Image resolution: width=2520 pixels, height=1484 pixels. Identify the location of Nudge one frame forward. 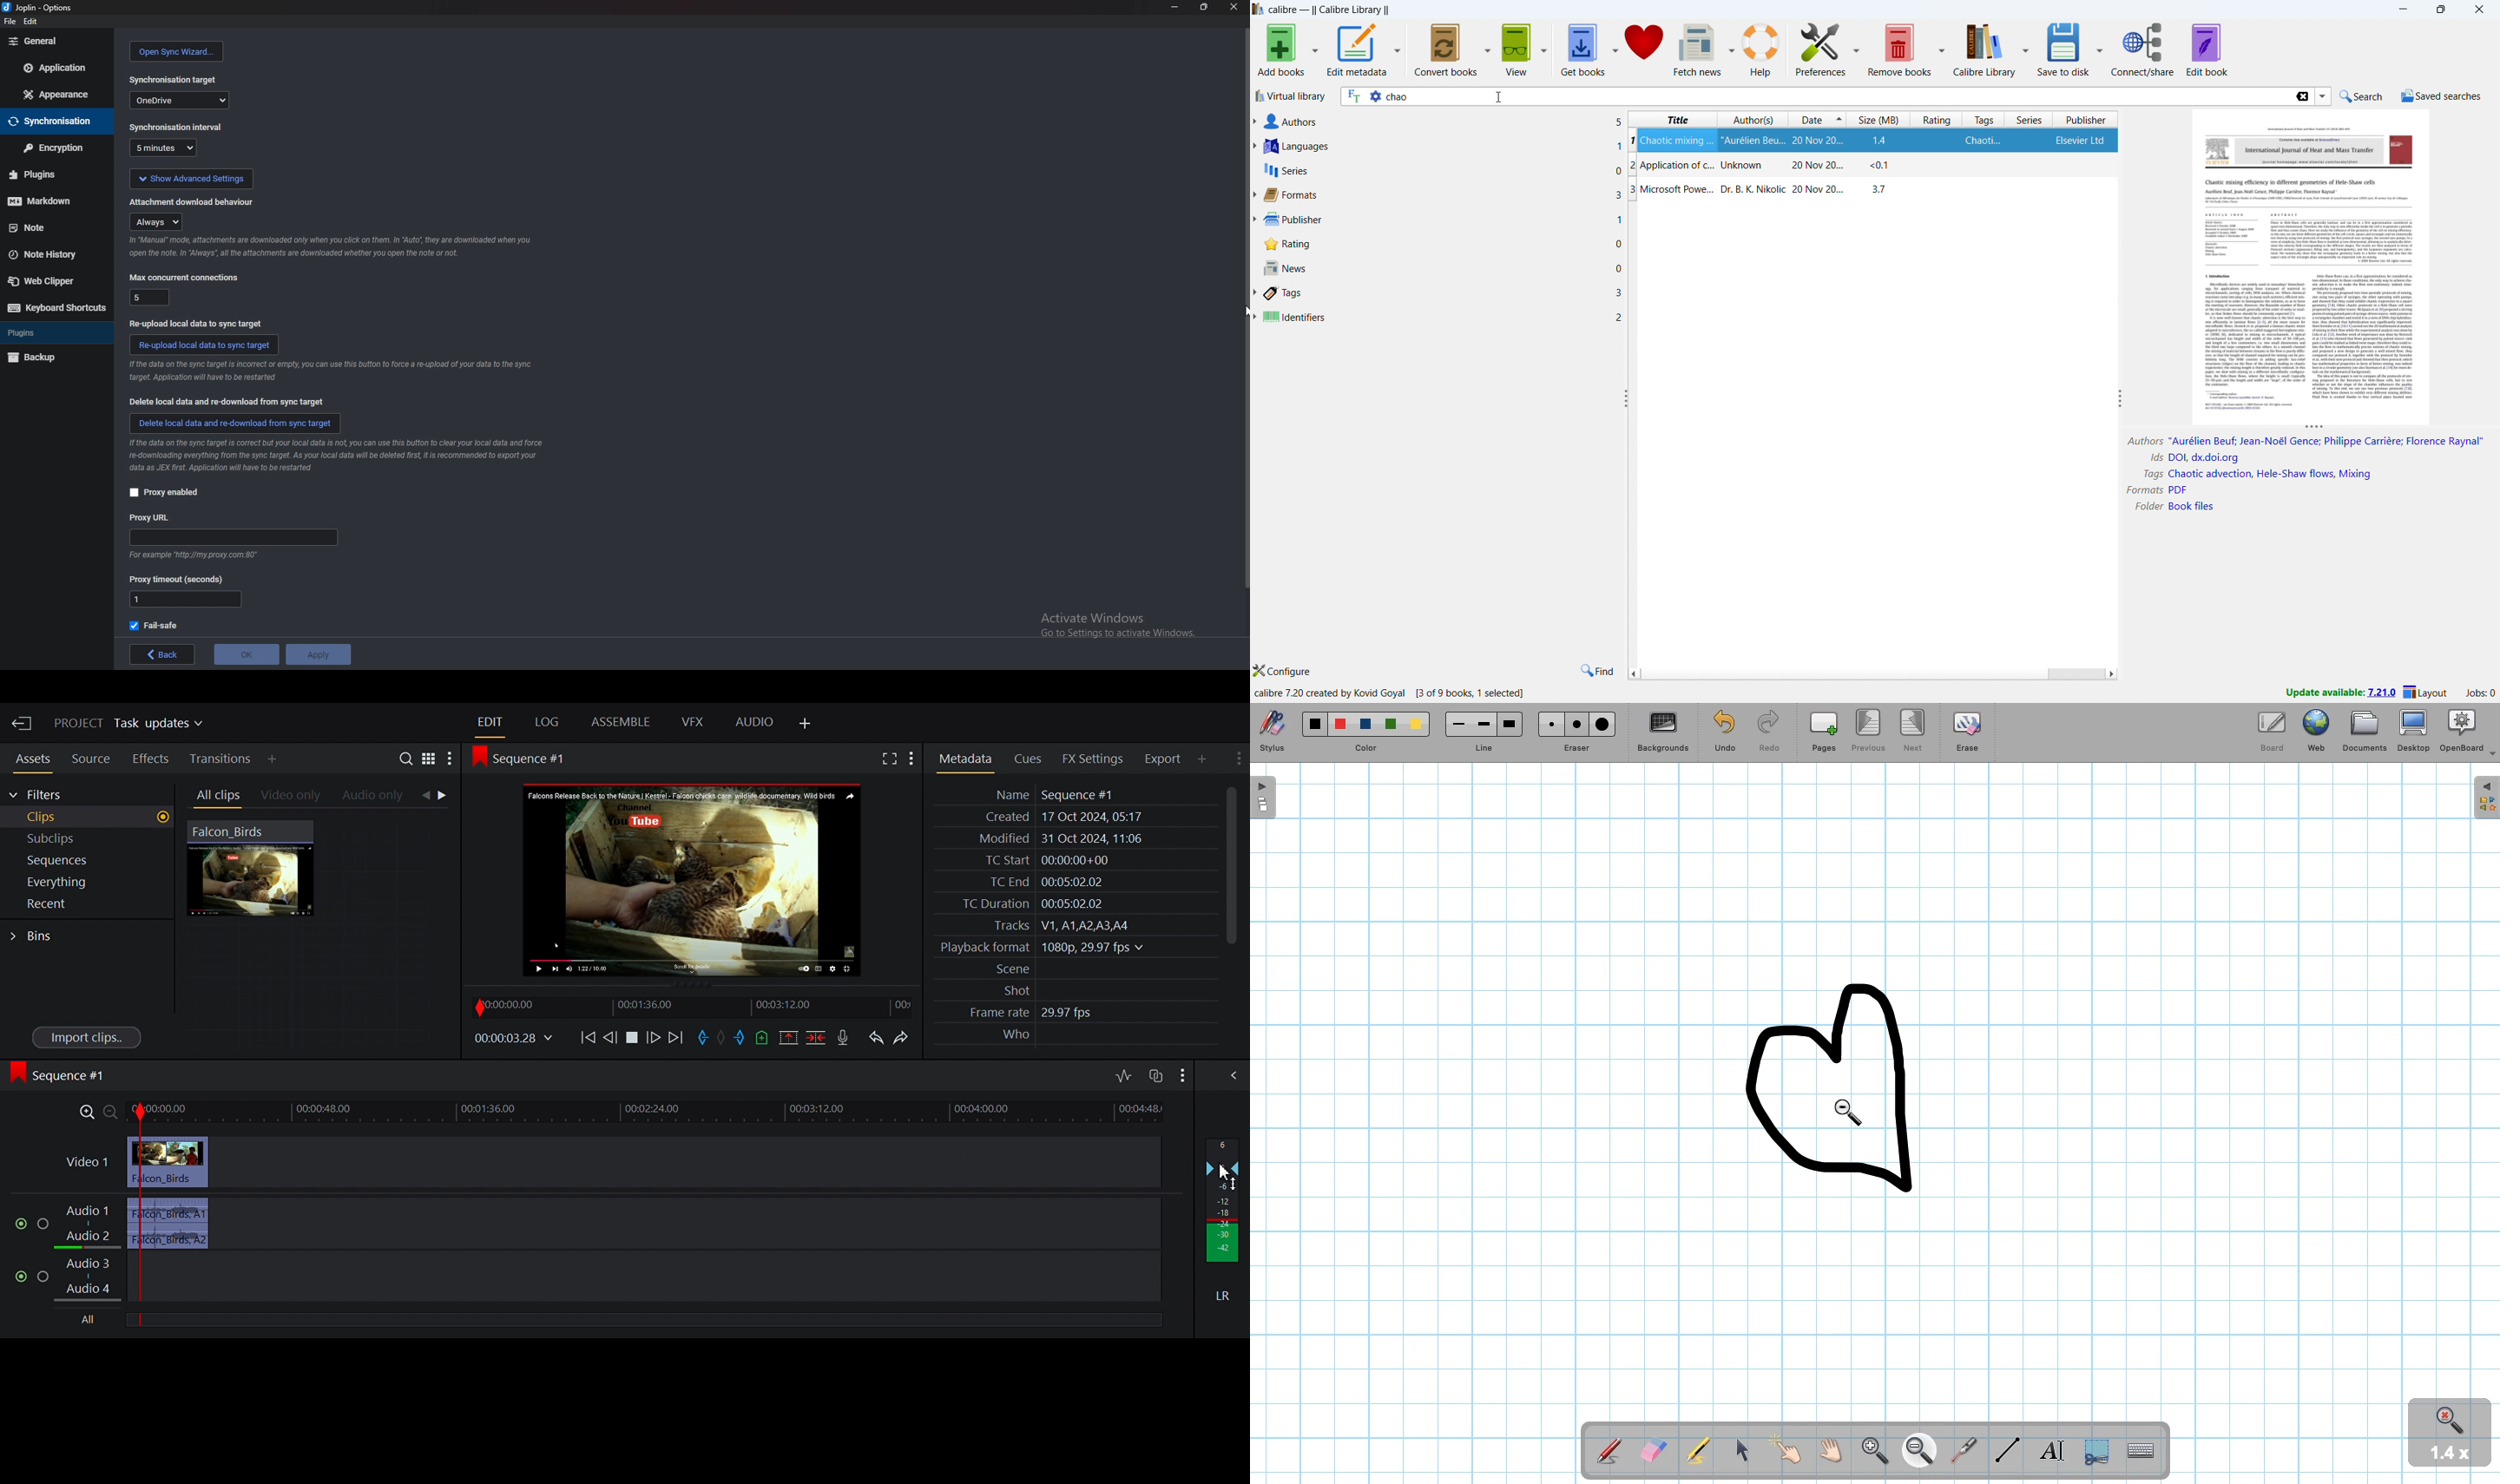
(655, 1038).